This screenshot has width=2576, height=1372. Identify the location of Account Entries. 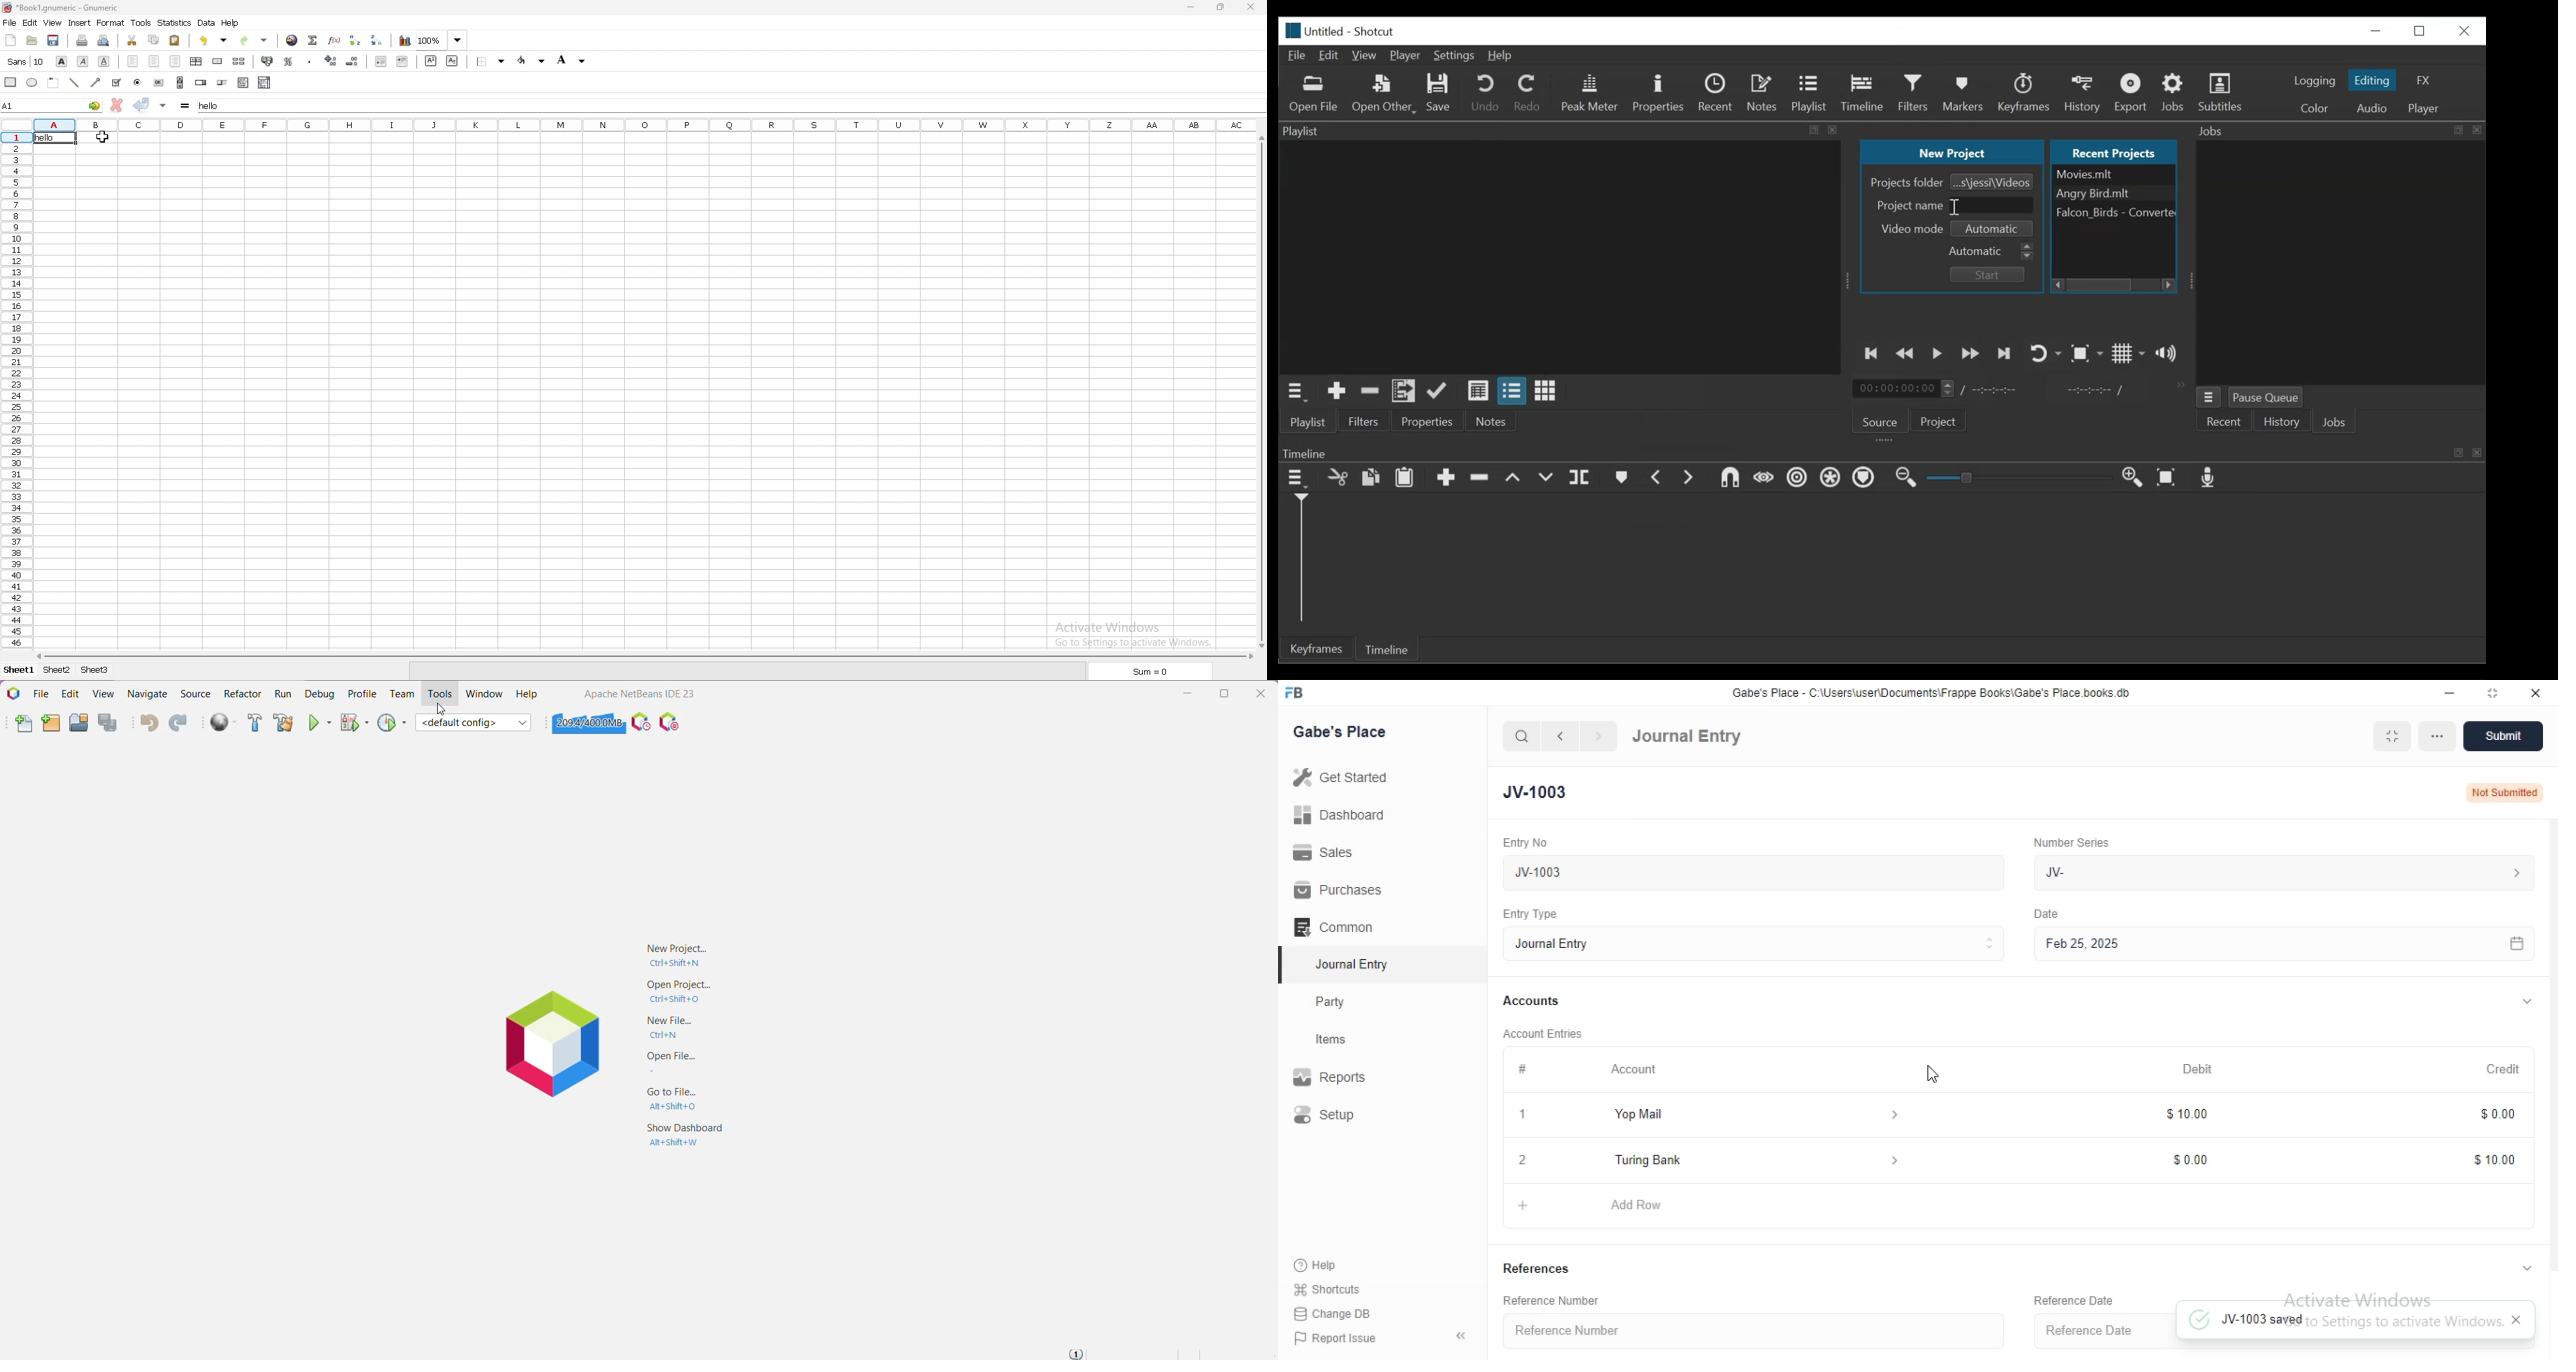
(1545, 1034).